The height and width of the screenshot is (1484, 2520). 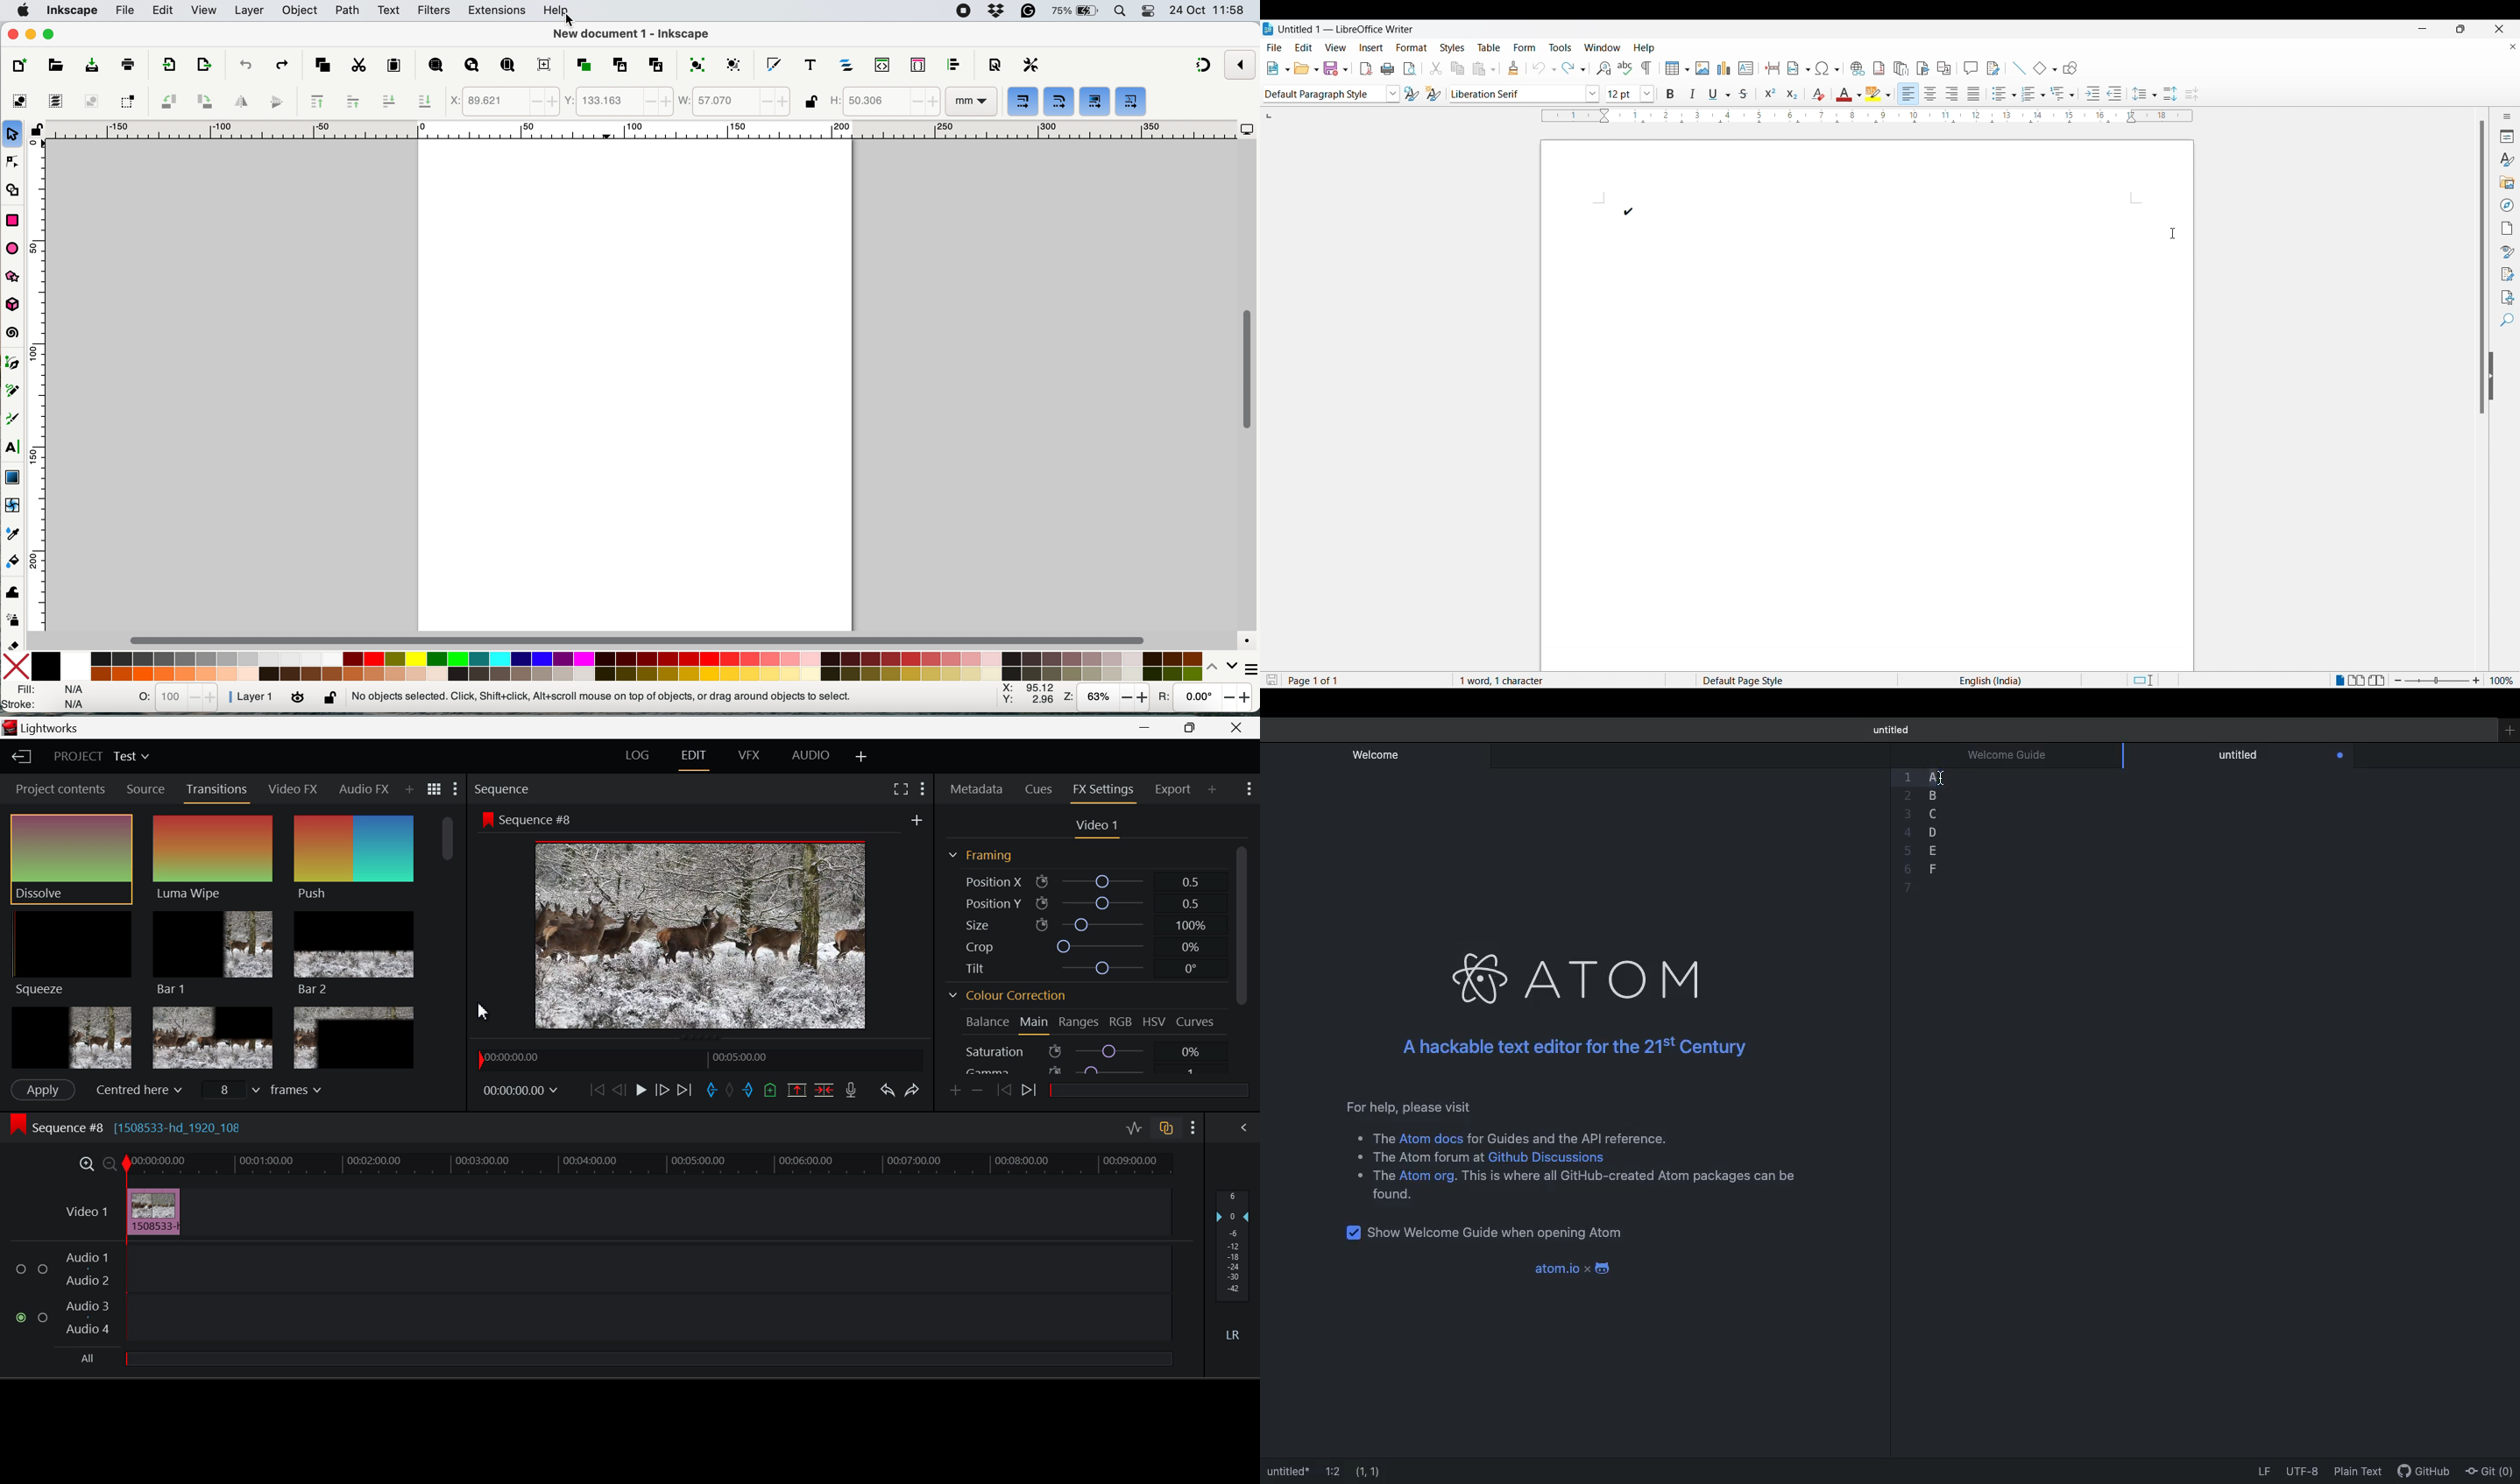 What do you see at coordinates (1275, 46) in the screenshot?
I see `File` at bounding box center [1275, 46].